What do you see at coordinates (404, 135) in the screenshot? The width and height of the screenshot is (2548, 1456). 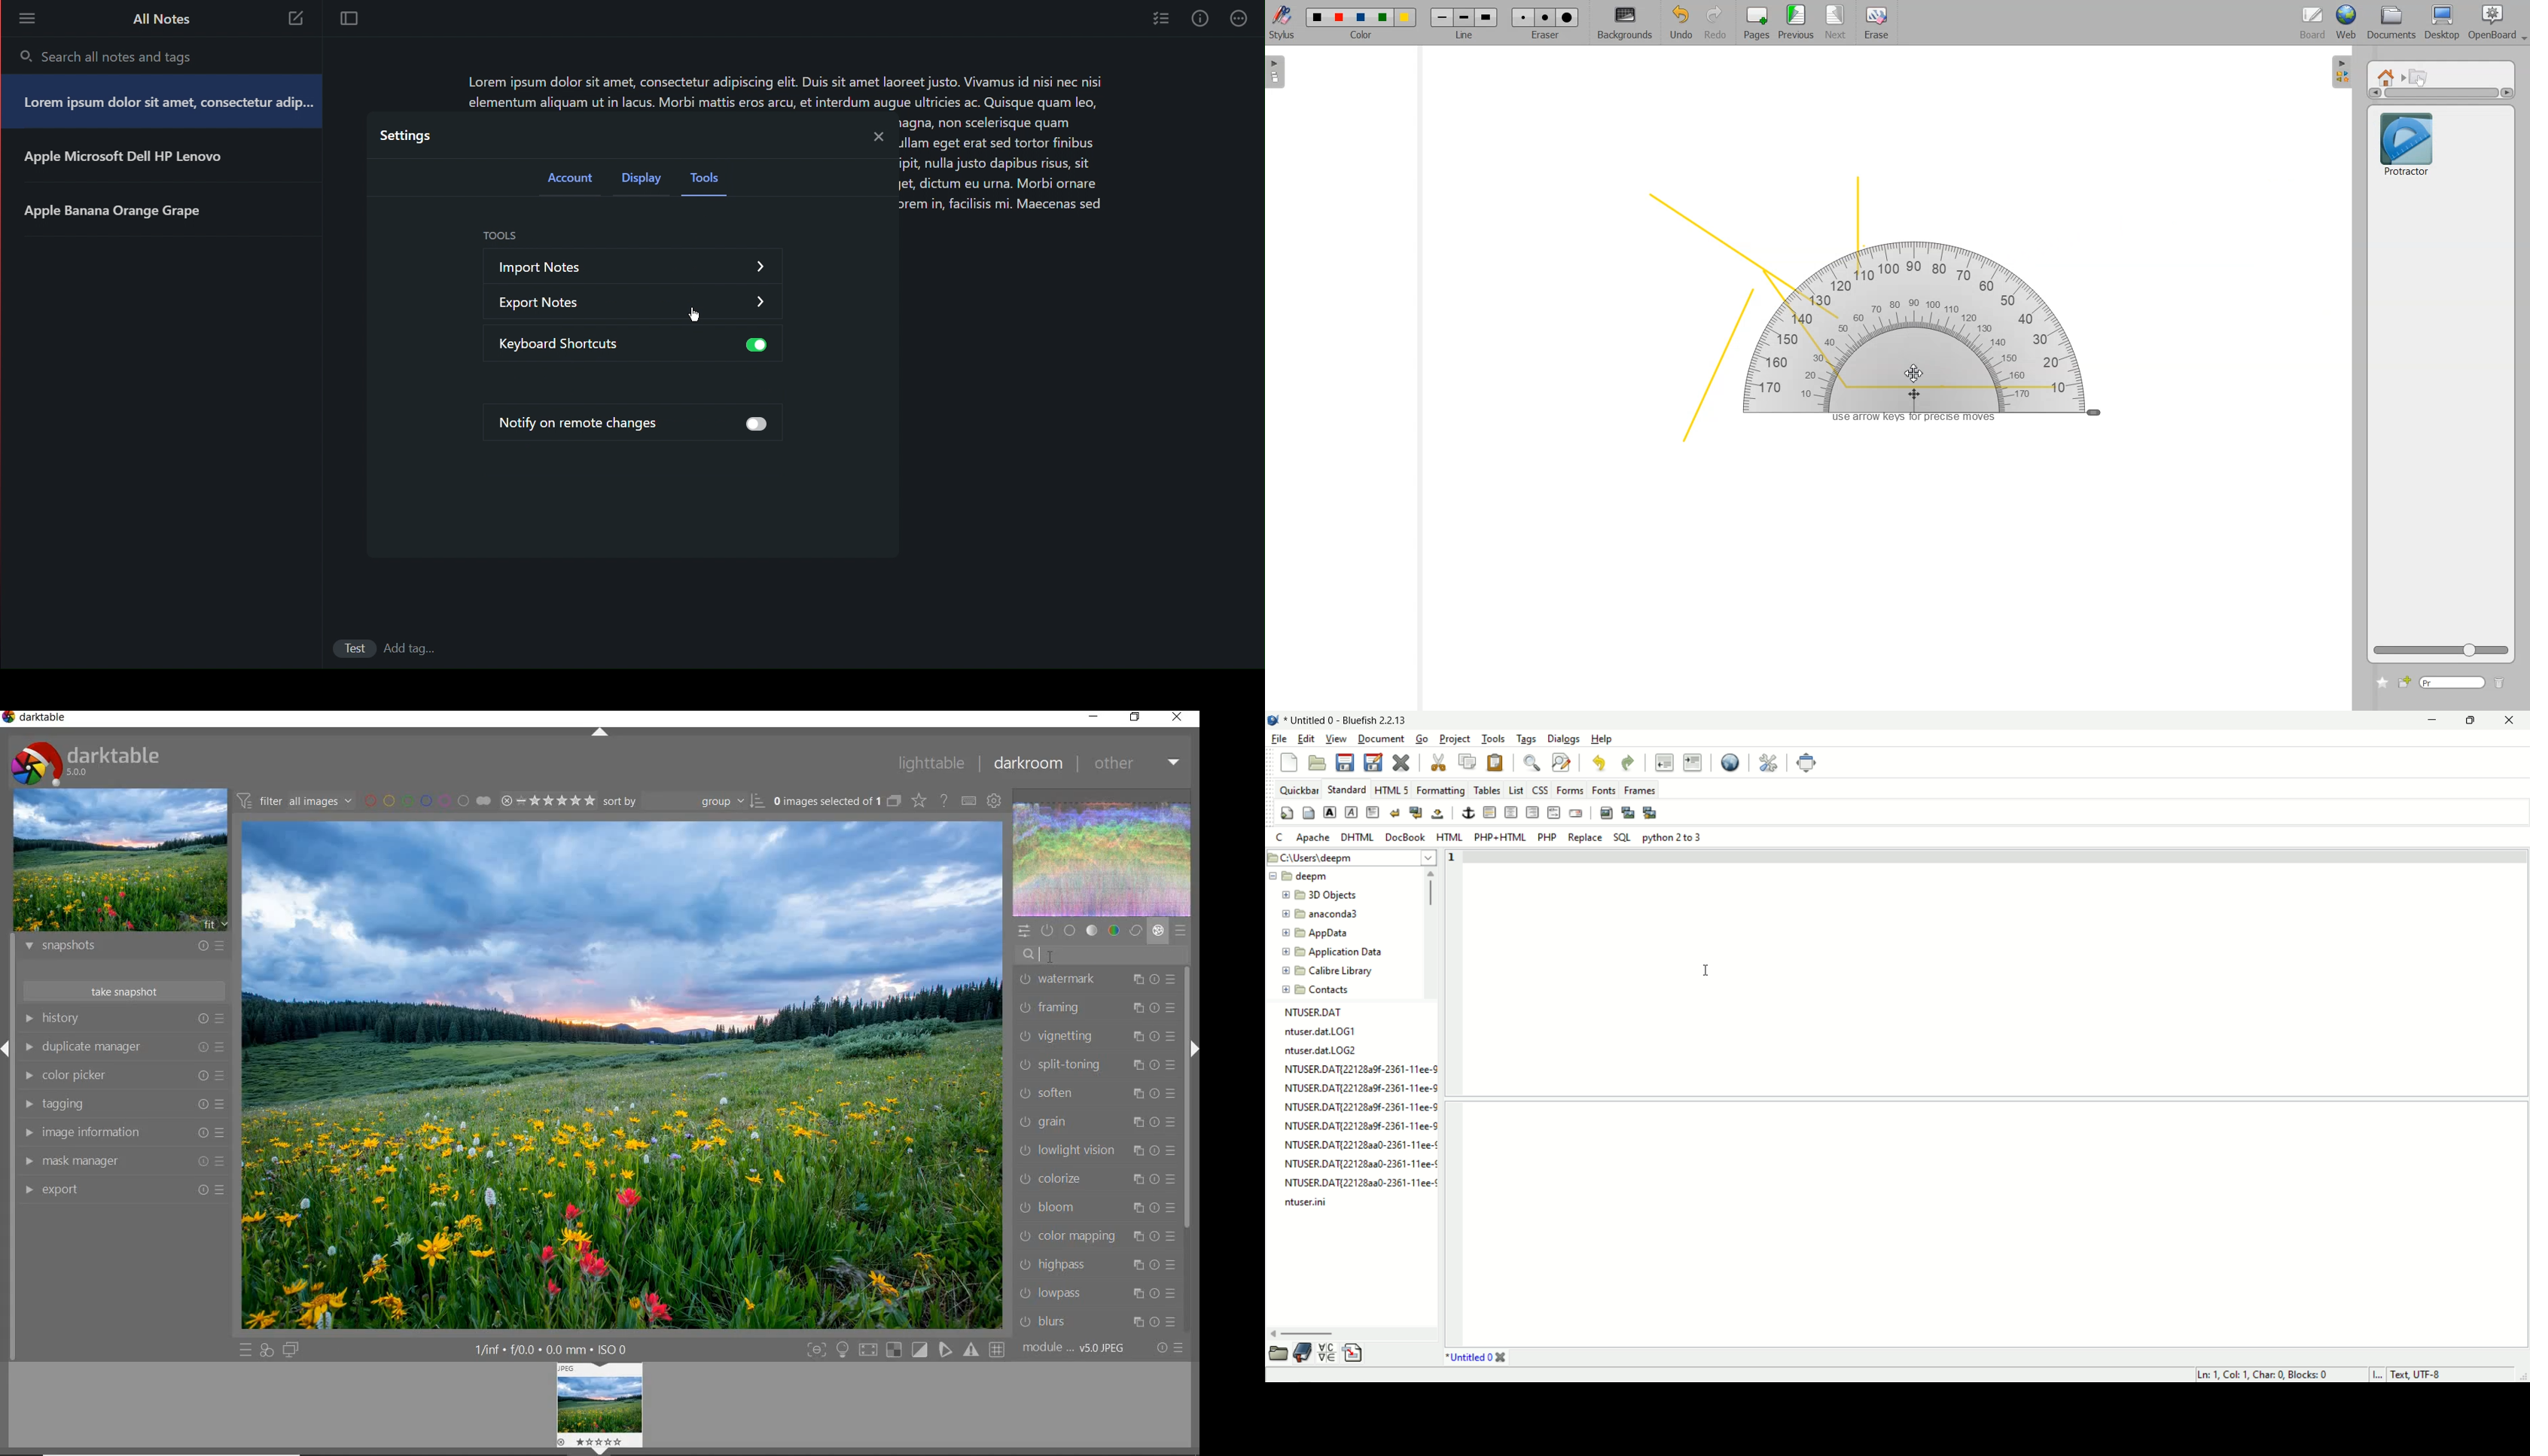 I see `Settings` at bounding box center [404, 135].